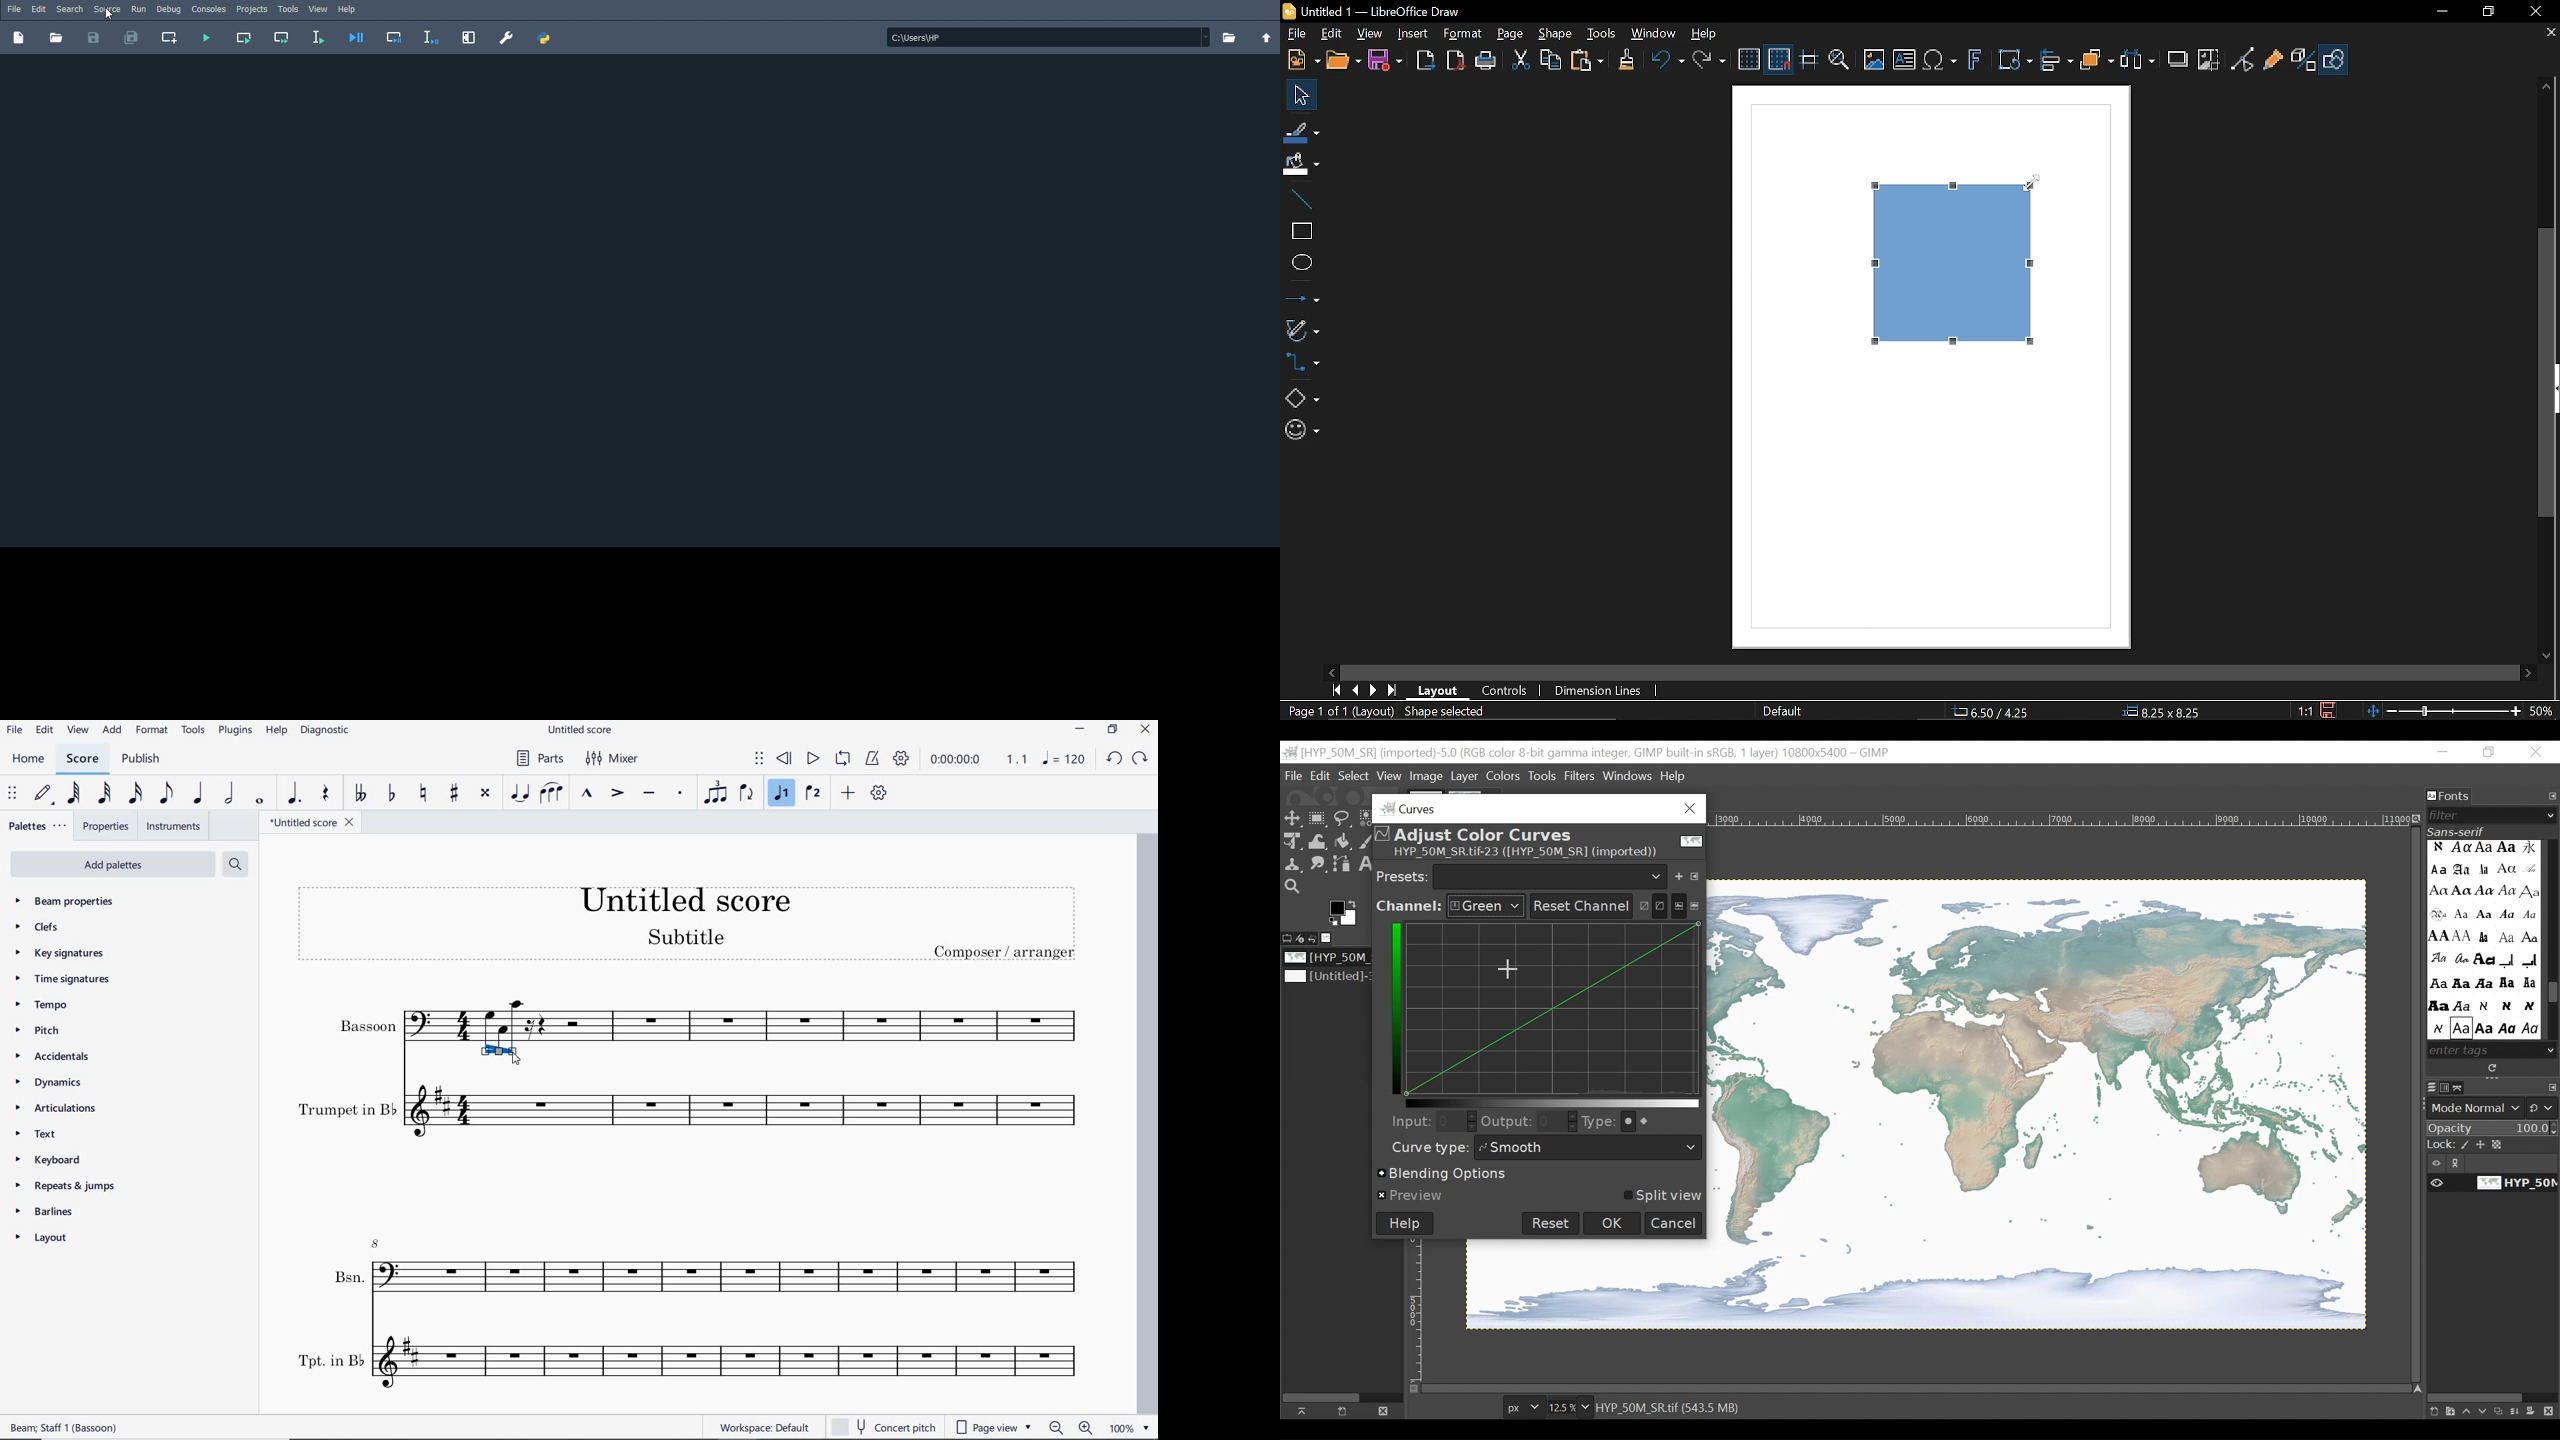 Image resolution: width=2576 pixels, height=1456 pixels. What do you see at coordinates (291, 10) in the screenshot?
I see `Tools` at bounding box center [291, 10].